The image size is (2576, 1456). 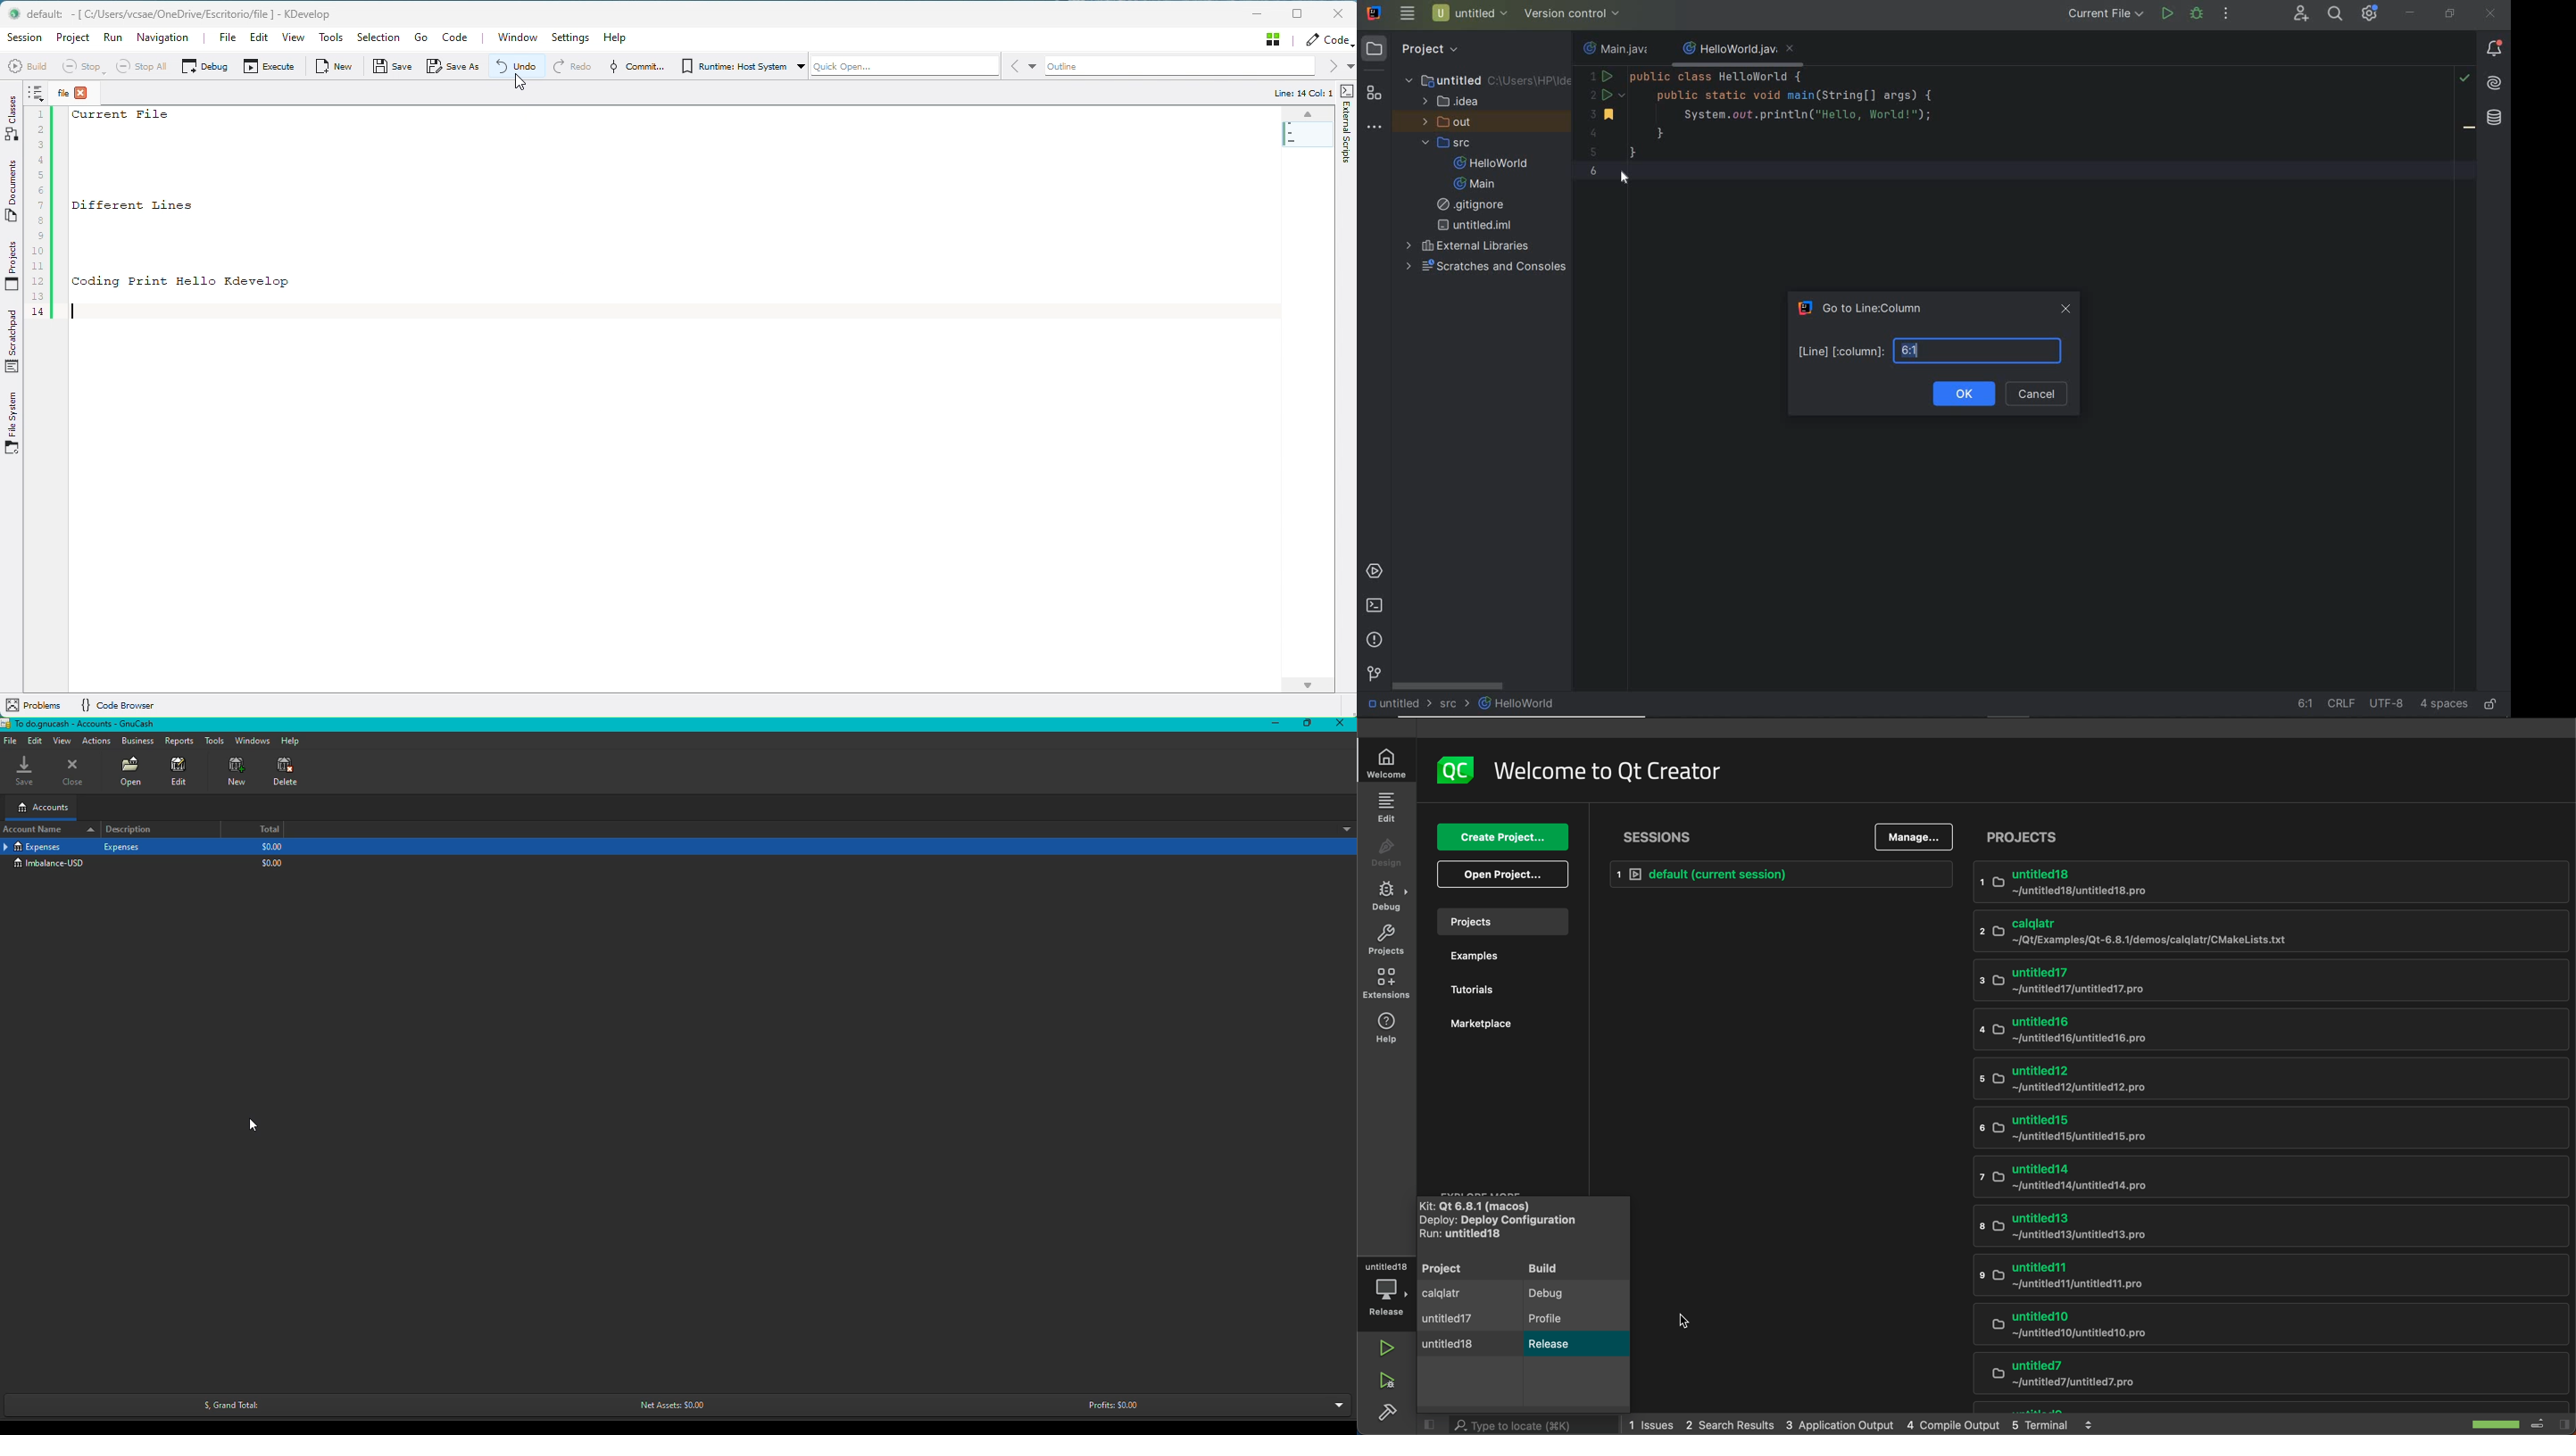 I want to click on Profits, so click(x=1116, y=1407).